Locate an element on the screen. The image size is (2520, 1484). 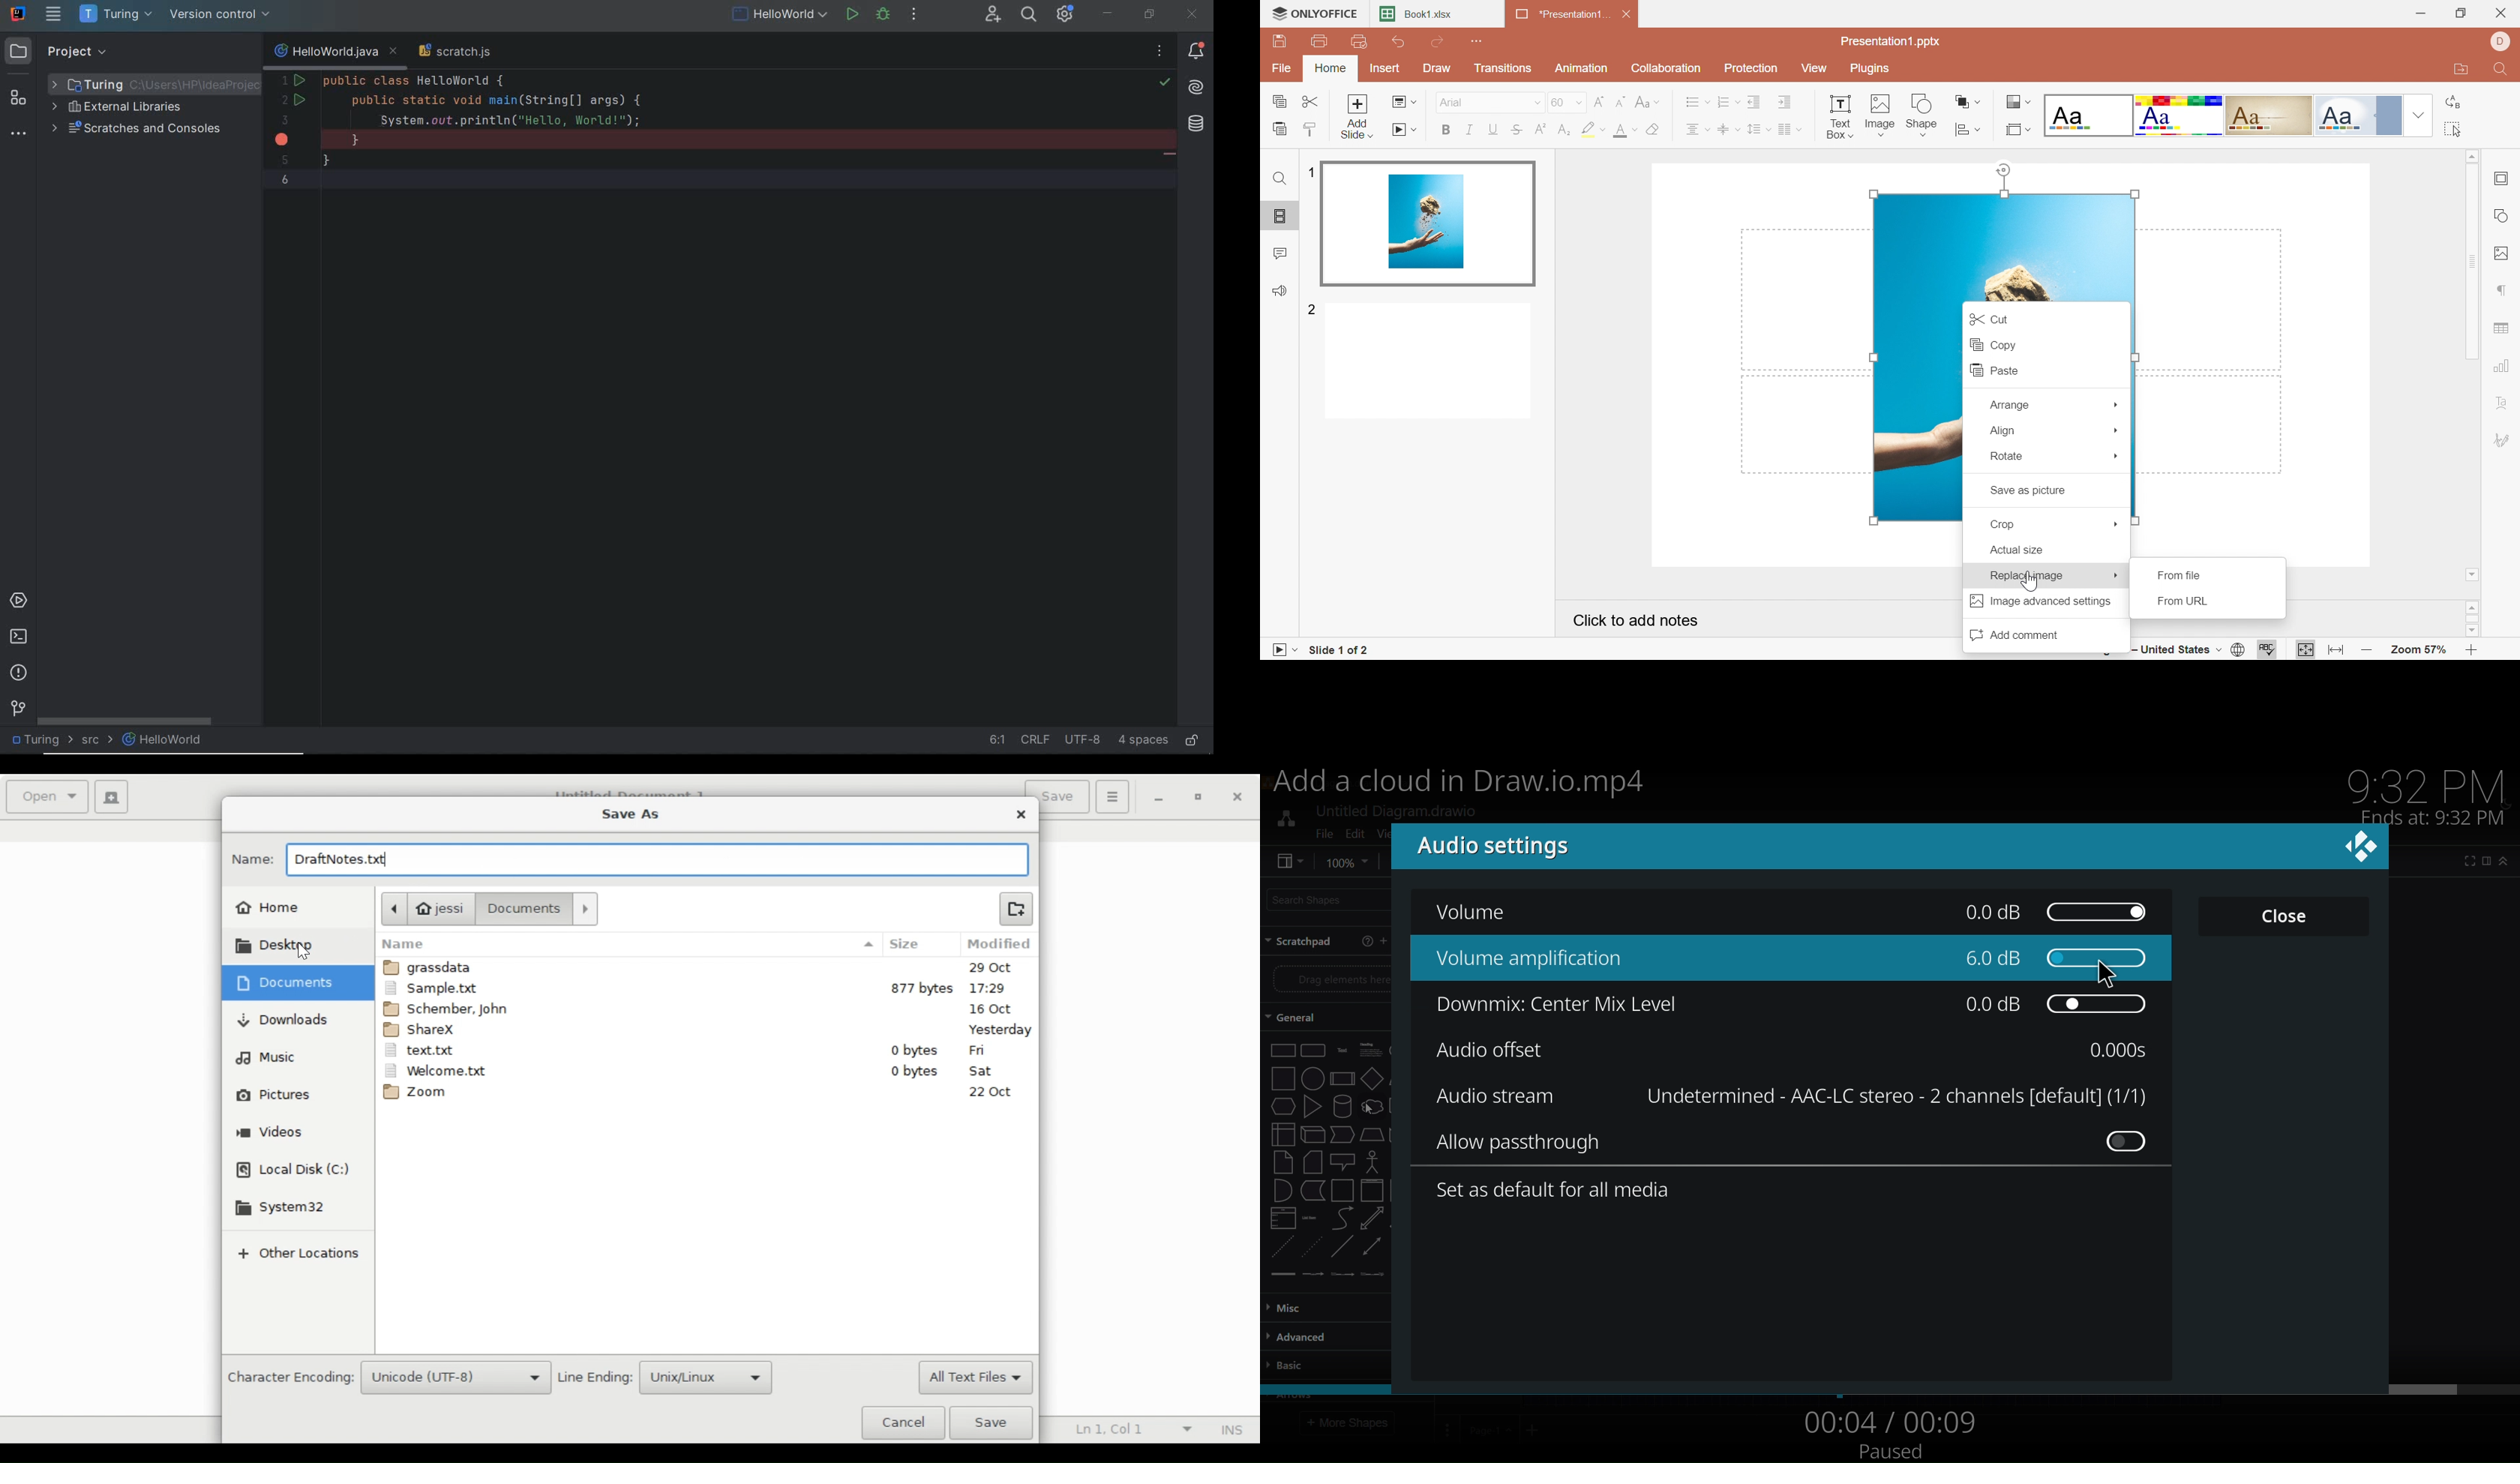
Drop Down is located at coordinates (1534, 102).